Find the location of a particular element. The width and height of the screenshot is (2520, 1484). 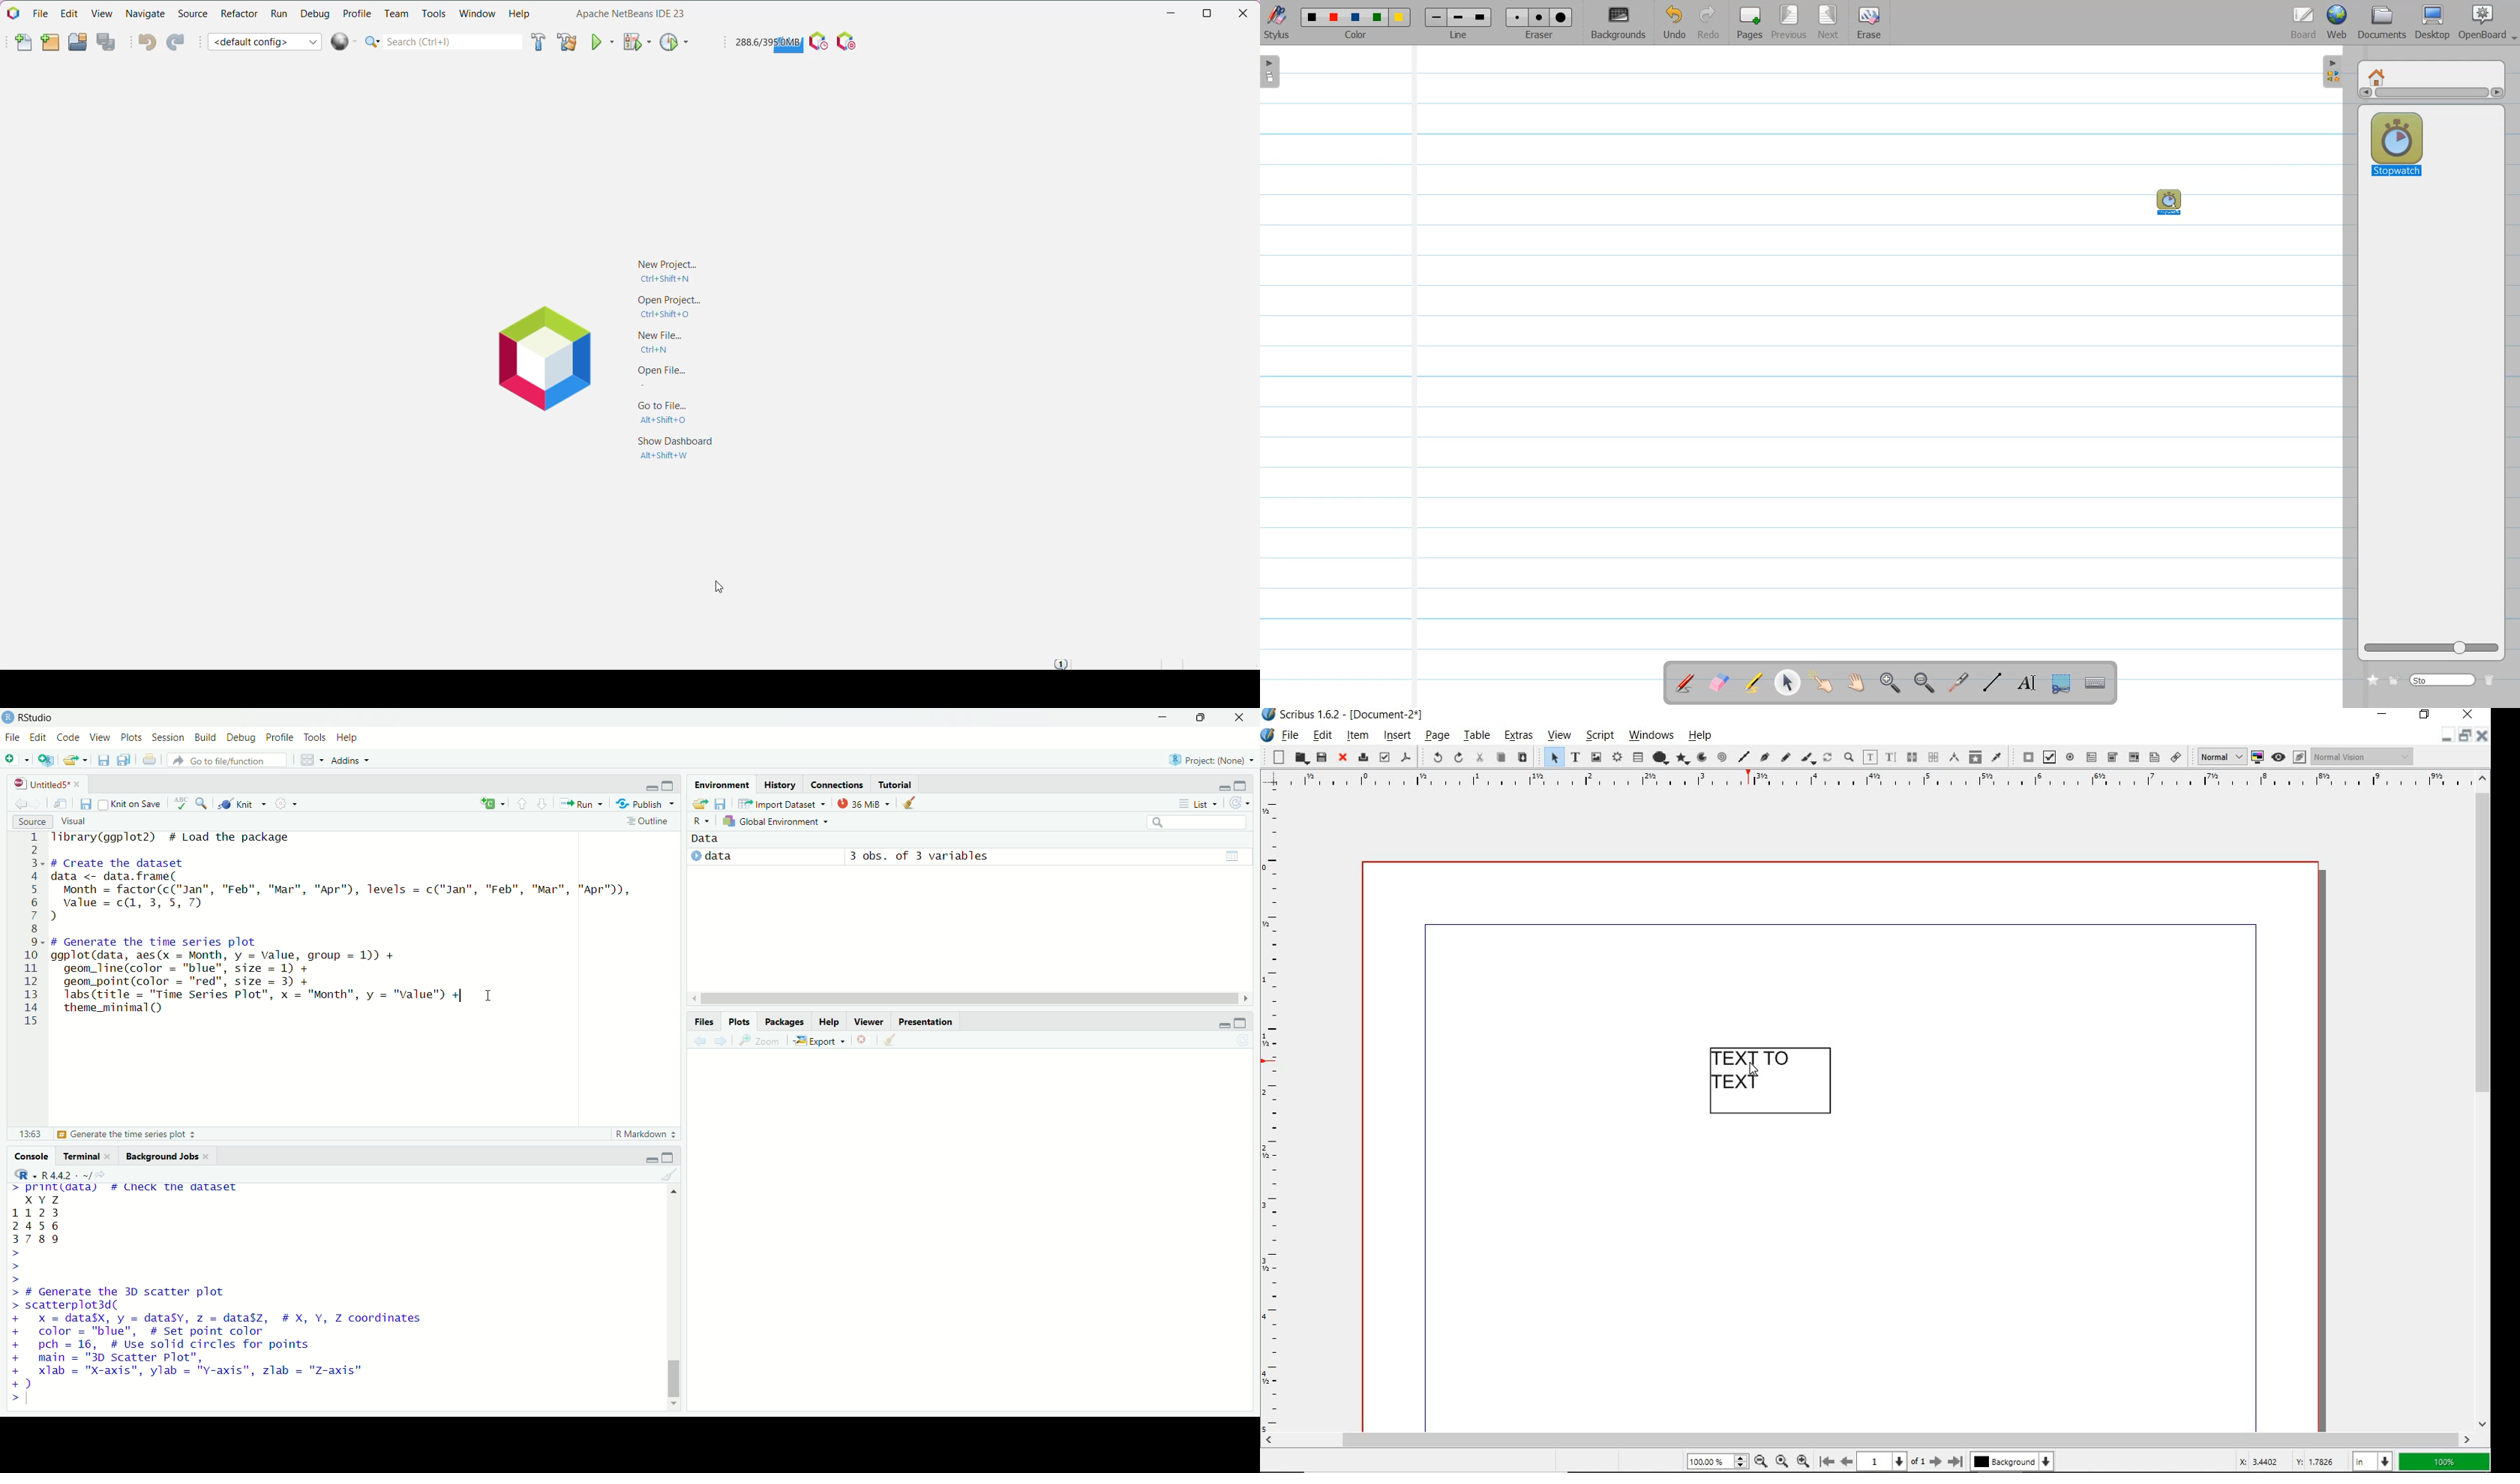

go back to previous source location is located at coordinates (15, 804).